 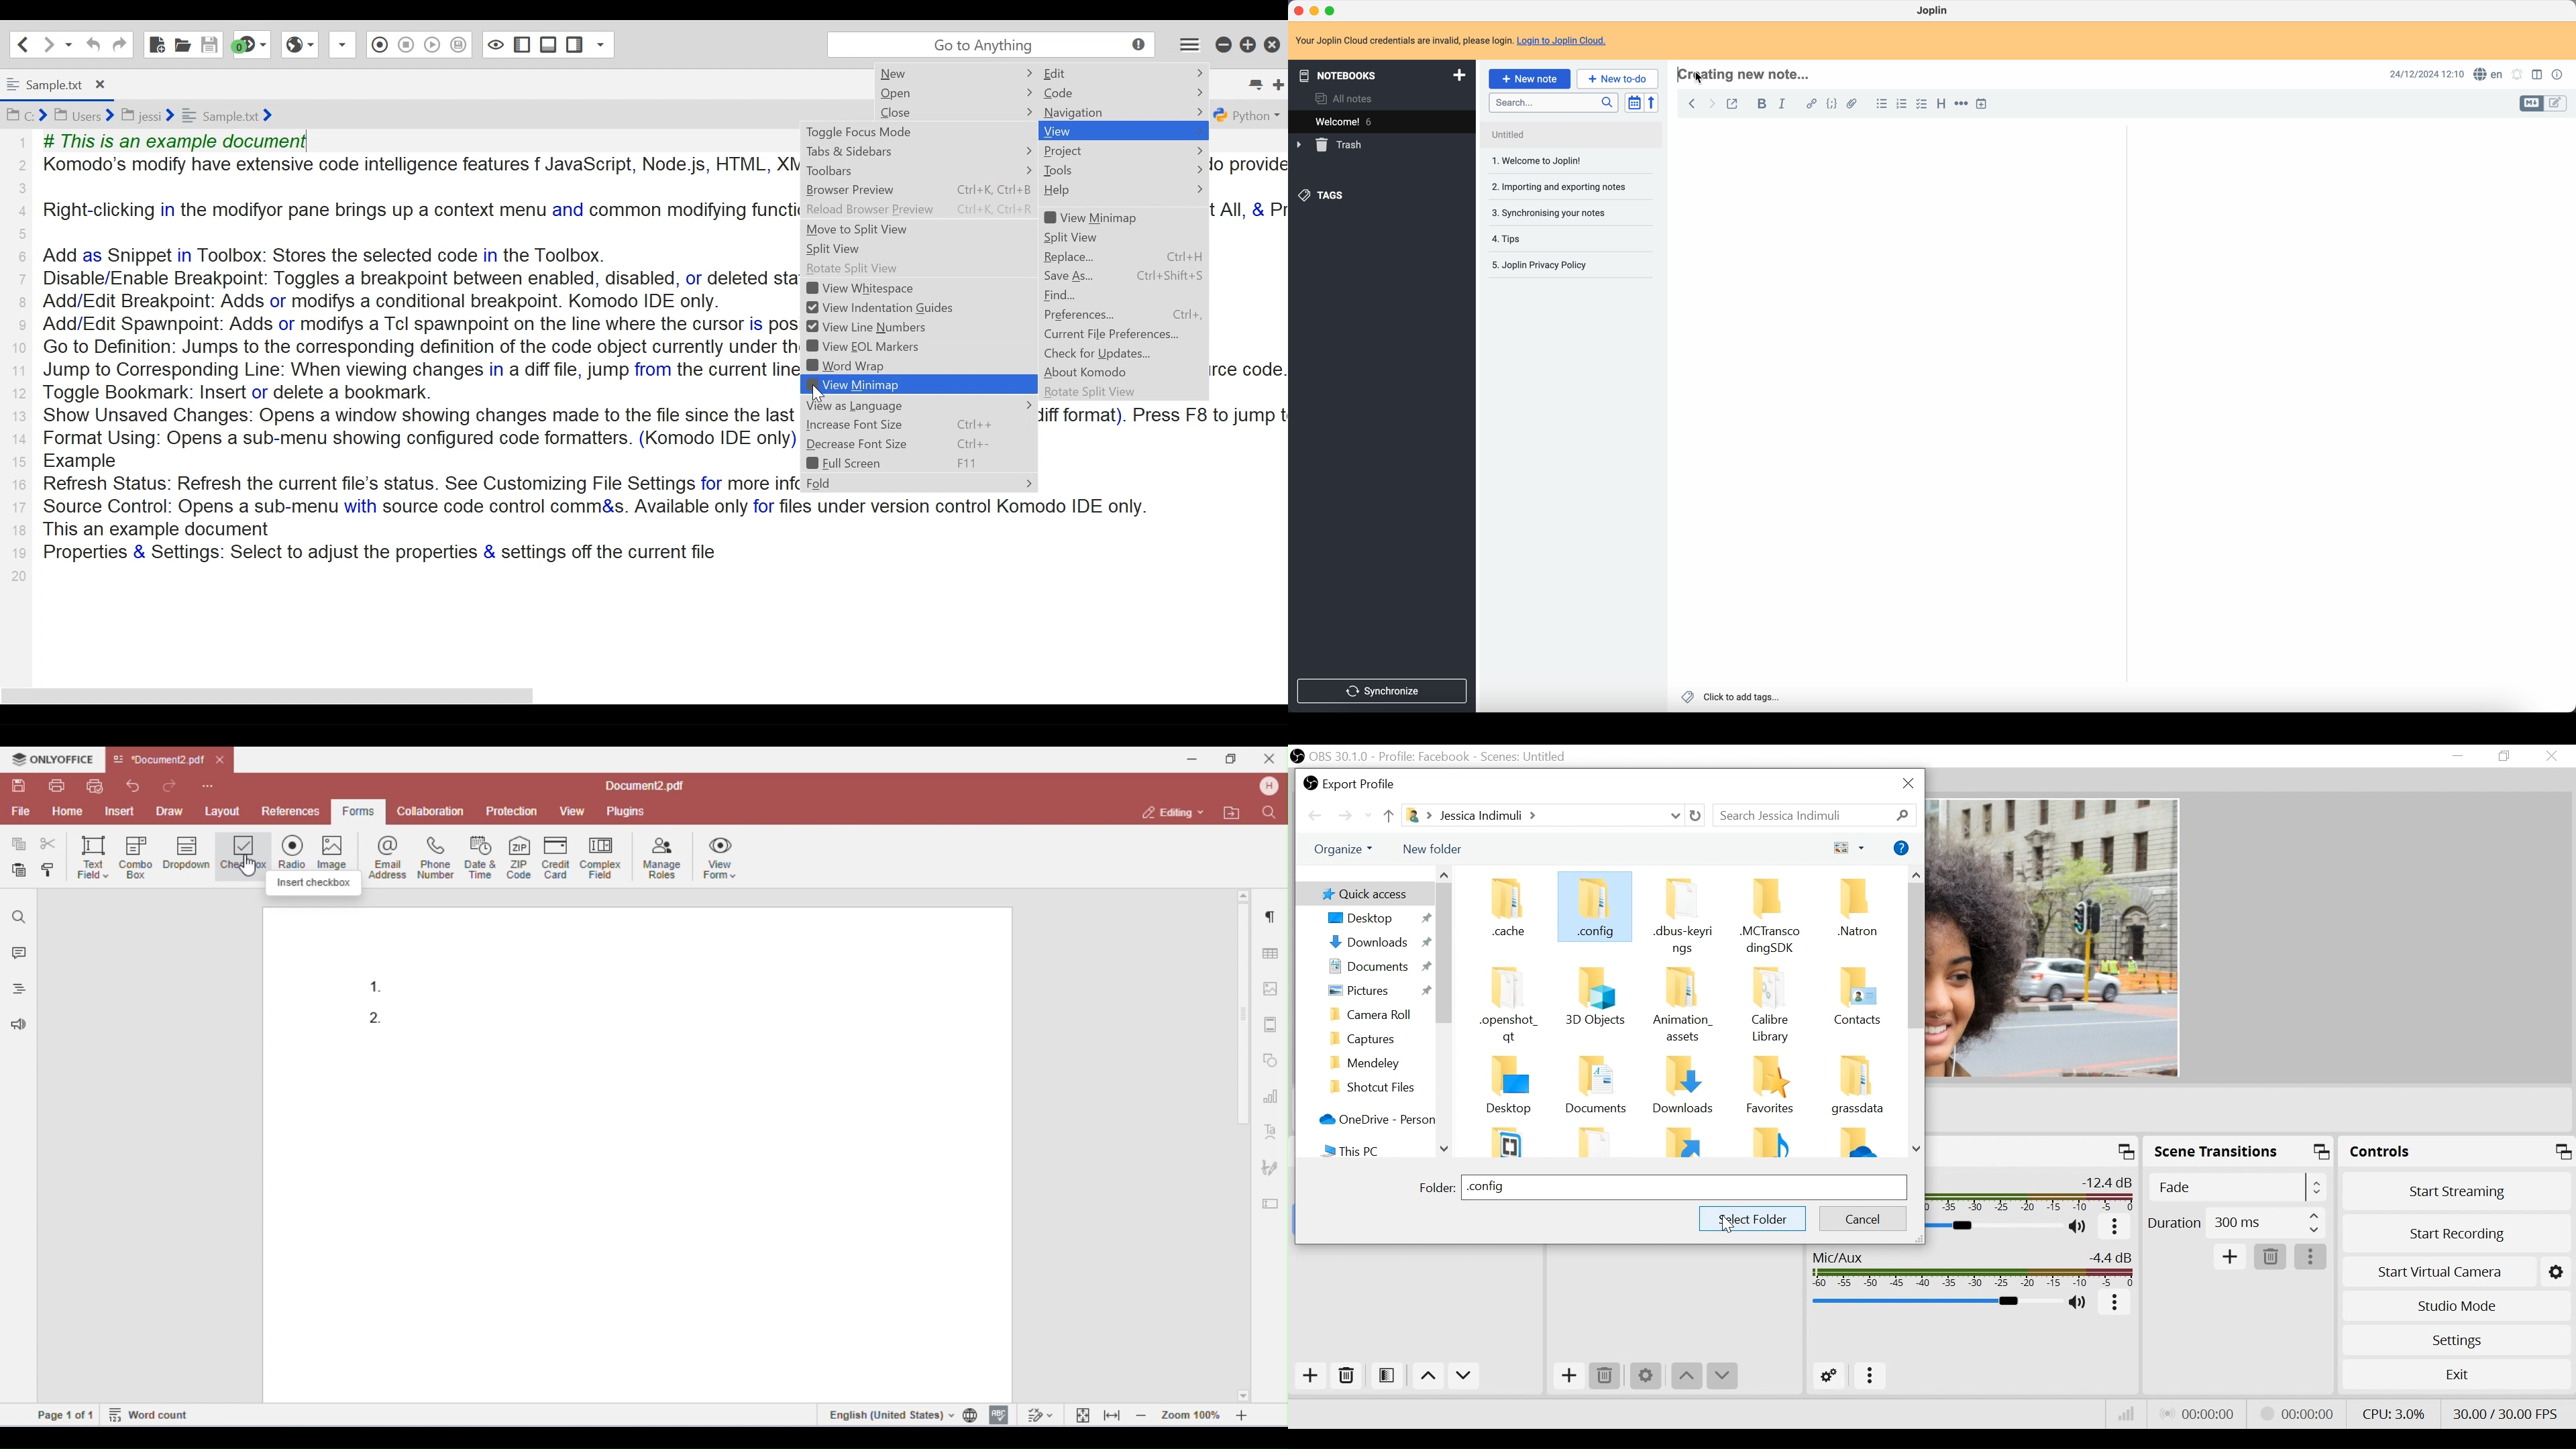 I want to click on View as Language, so click(x=920, y=406).